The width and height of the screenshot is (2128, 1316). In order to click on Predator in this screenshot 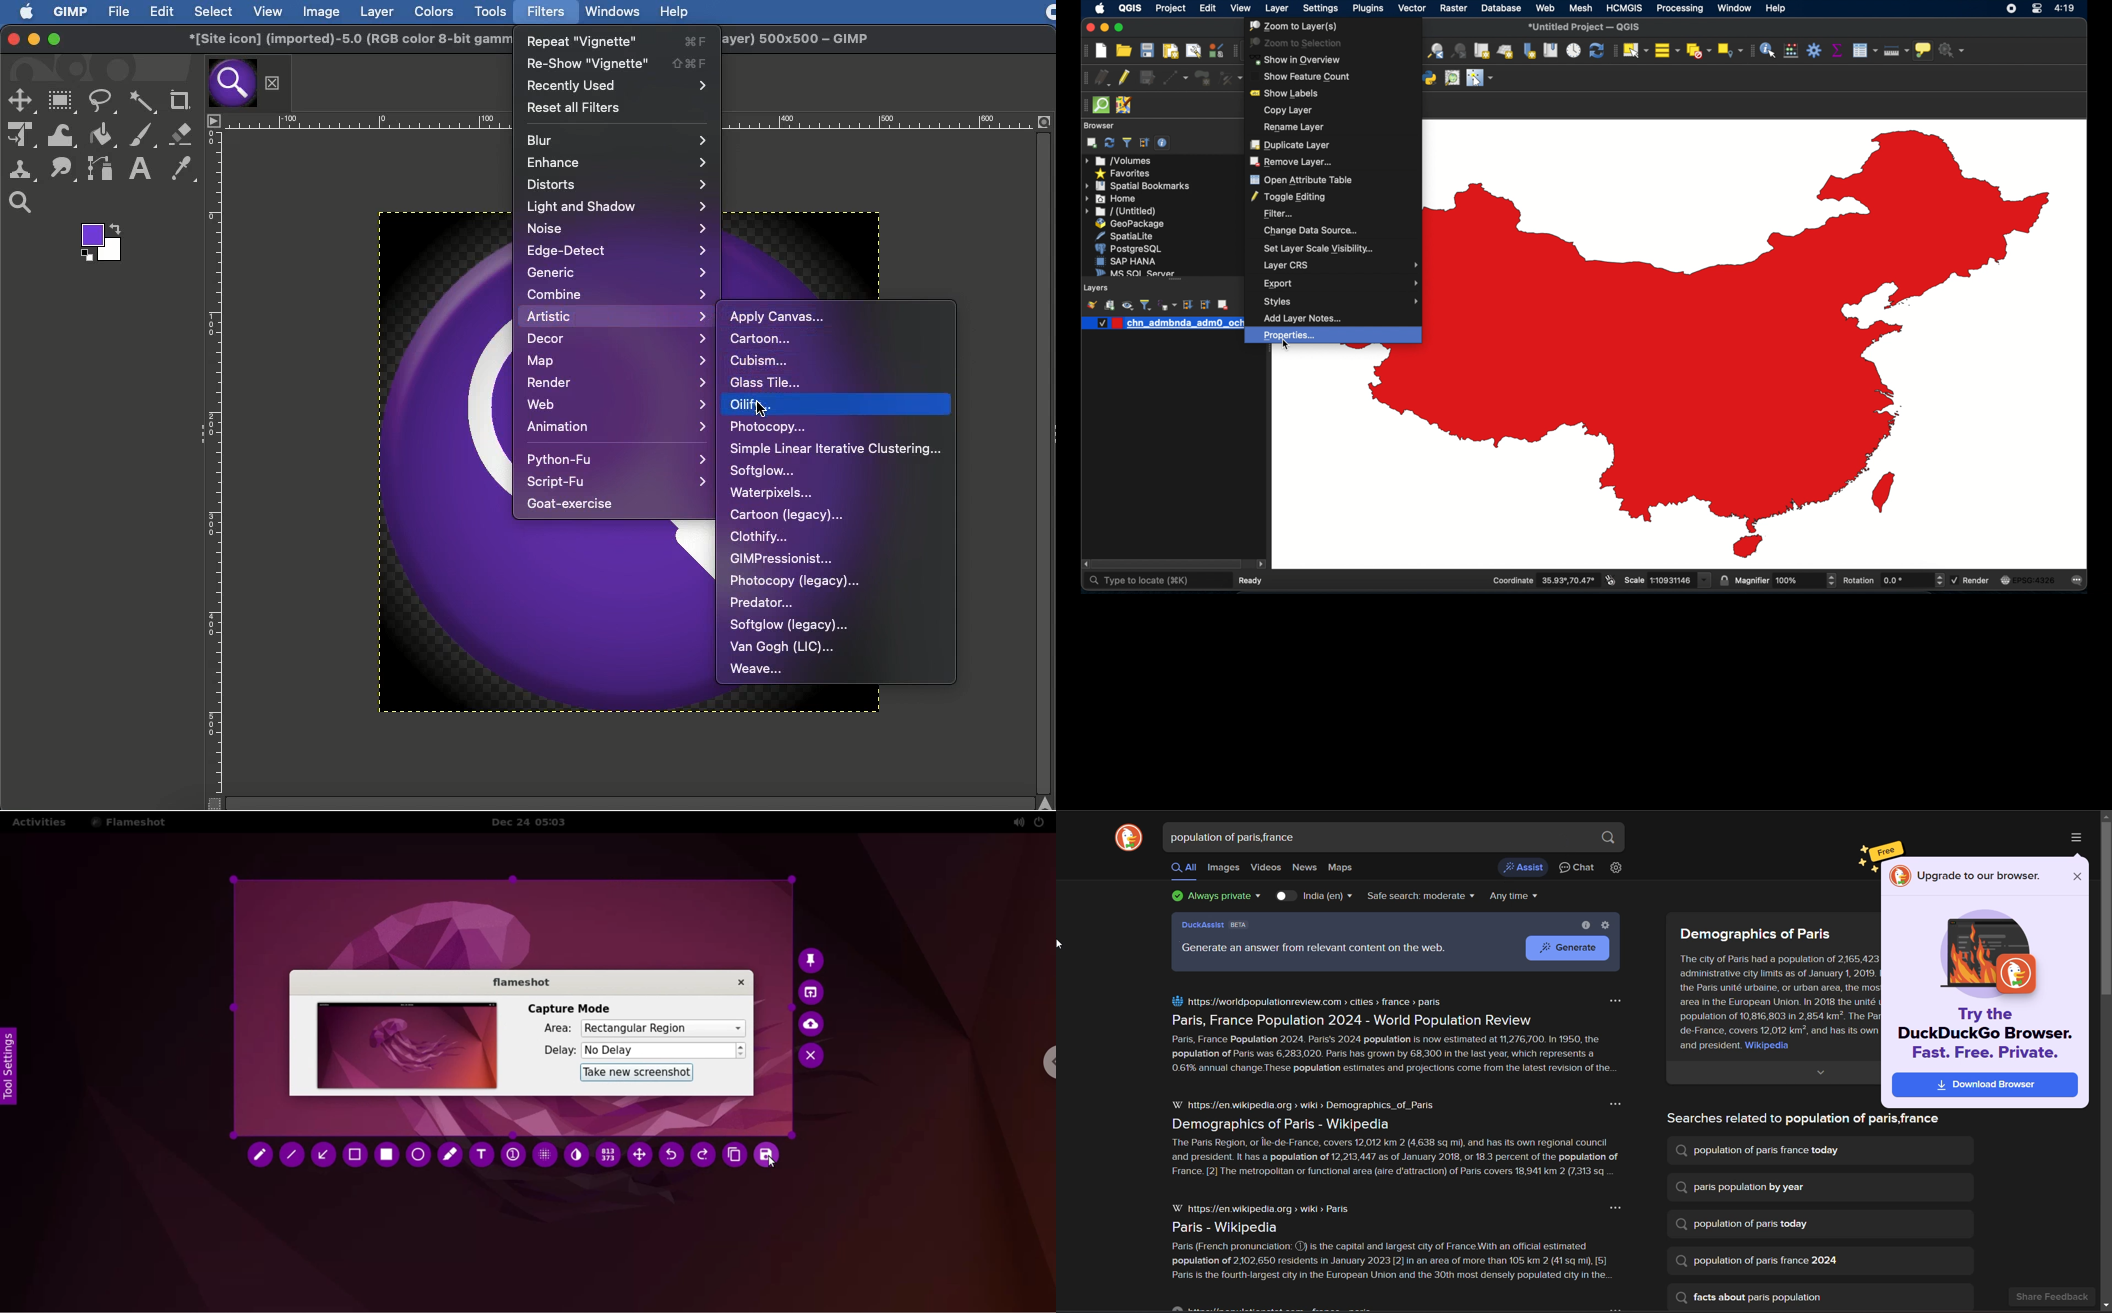, I will do `click(761, 601)`.